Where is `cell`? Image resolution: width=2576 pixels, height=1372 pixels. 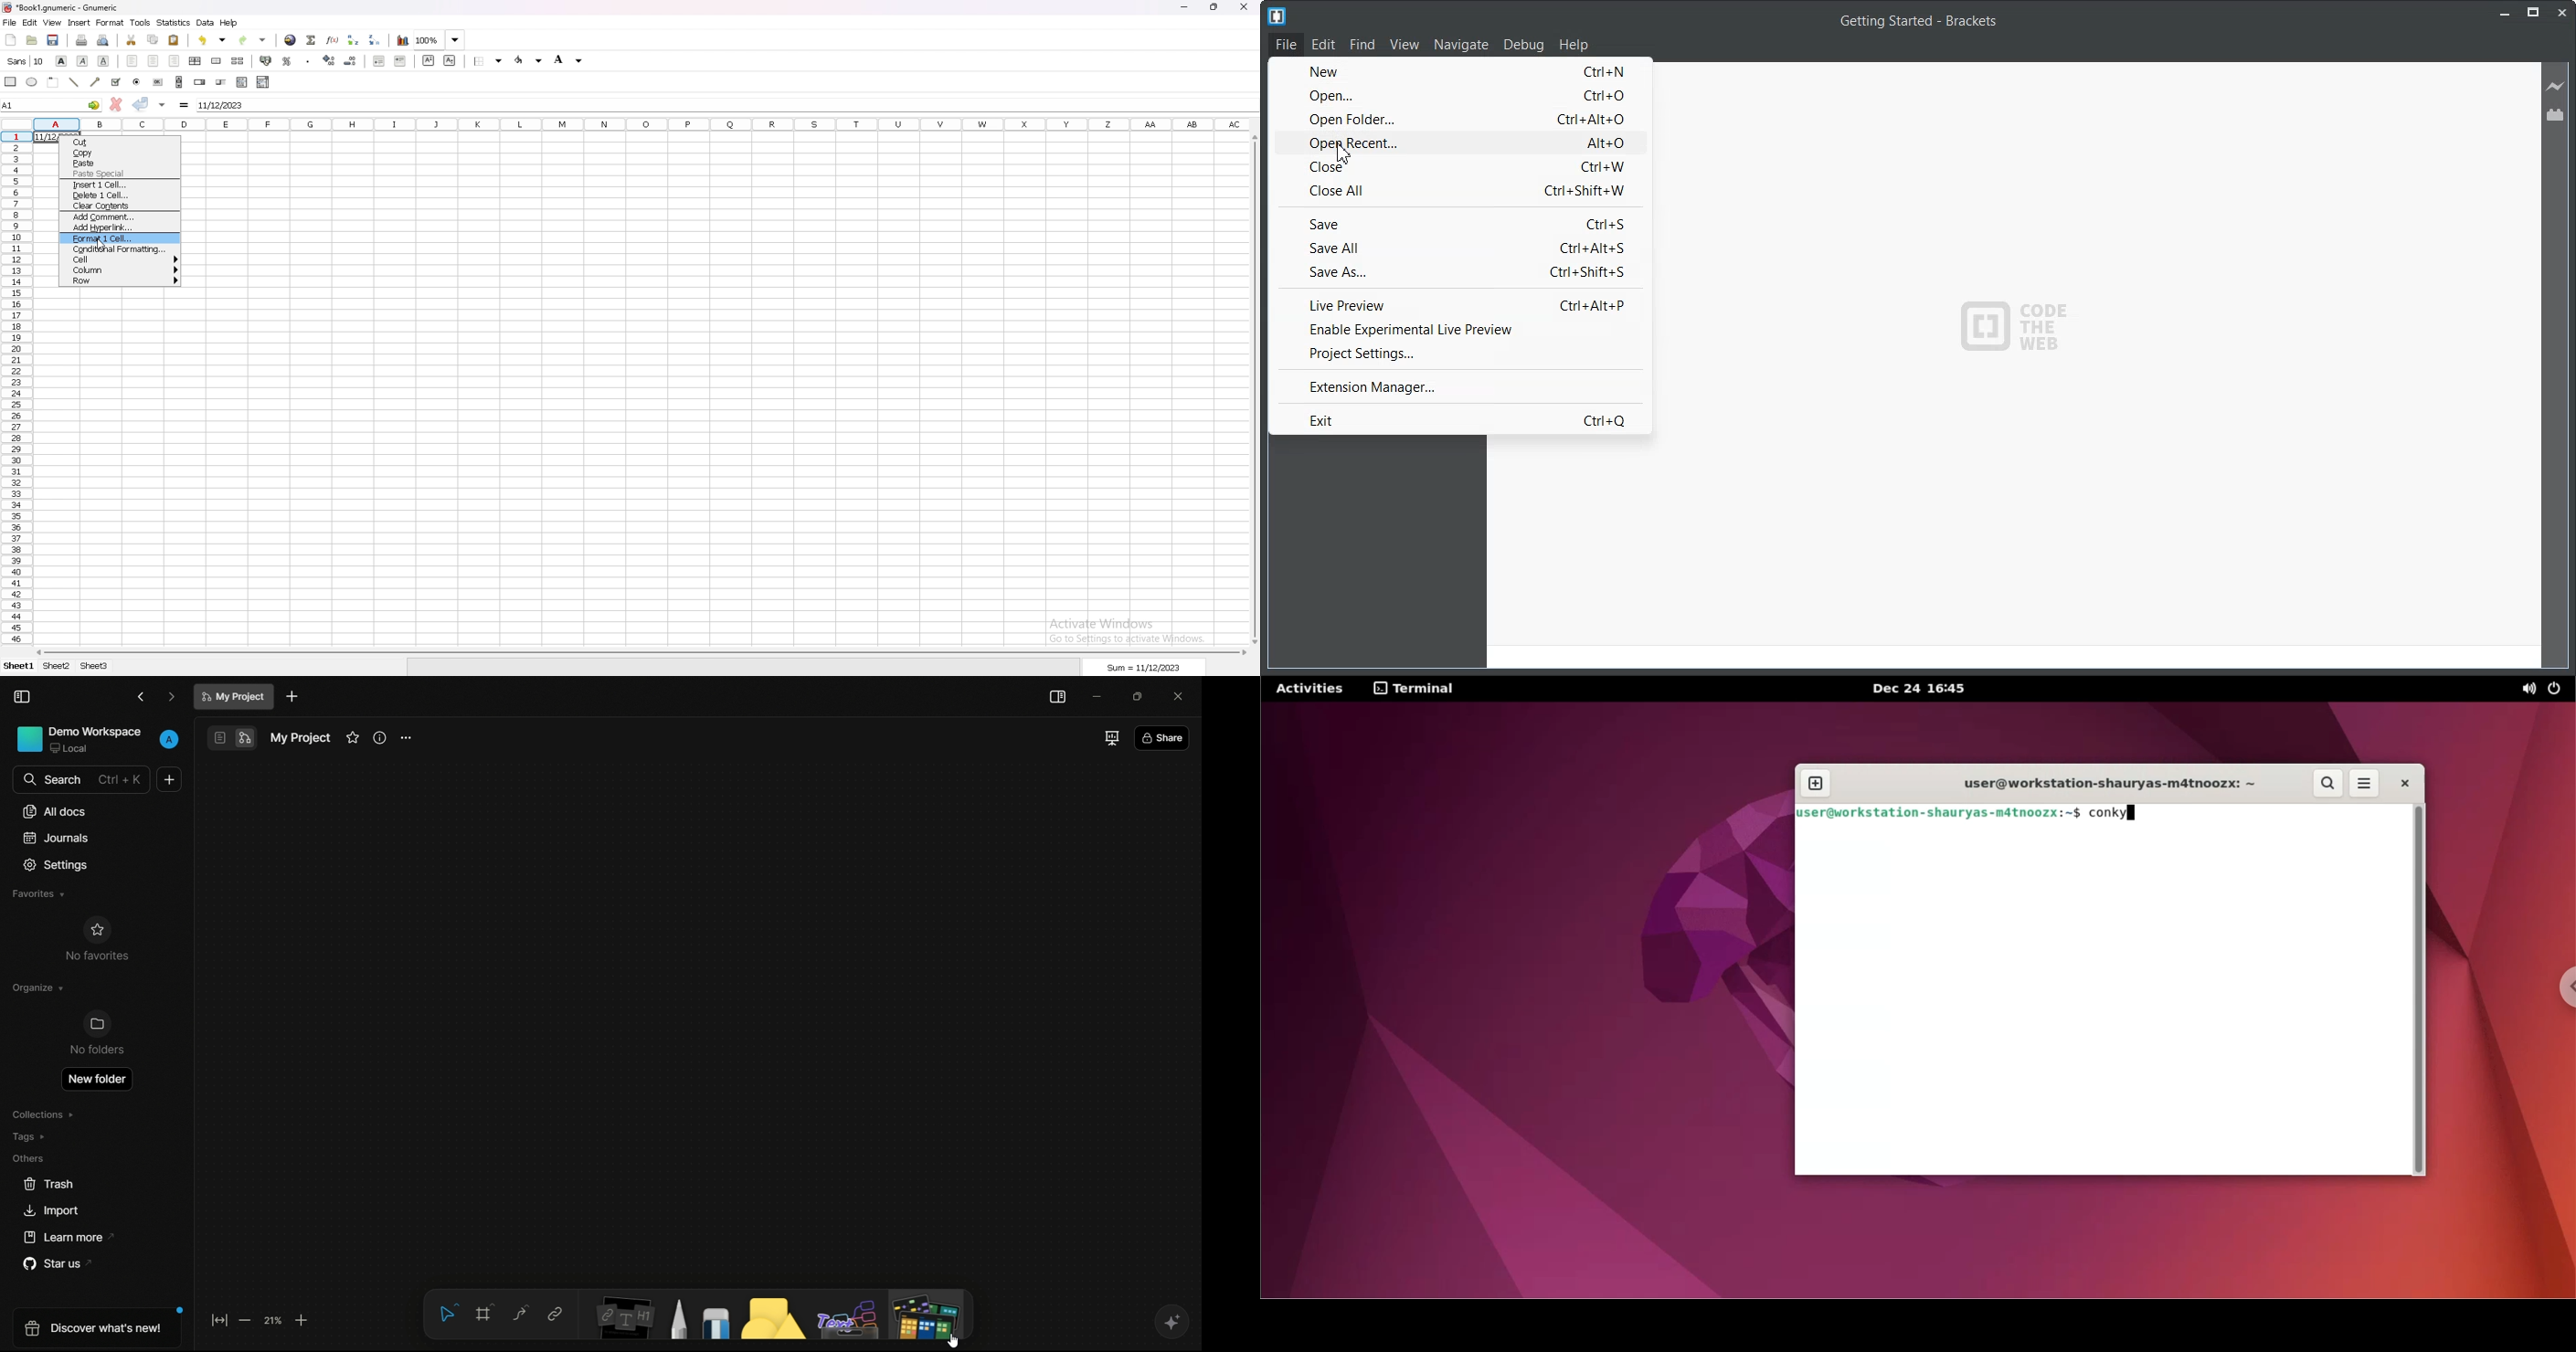
cell is located at coordinates (120, 259).